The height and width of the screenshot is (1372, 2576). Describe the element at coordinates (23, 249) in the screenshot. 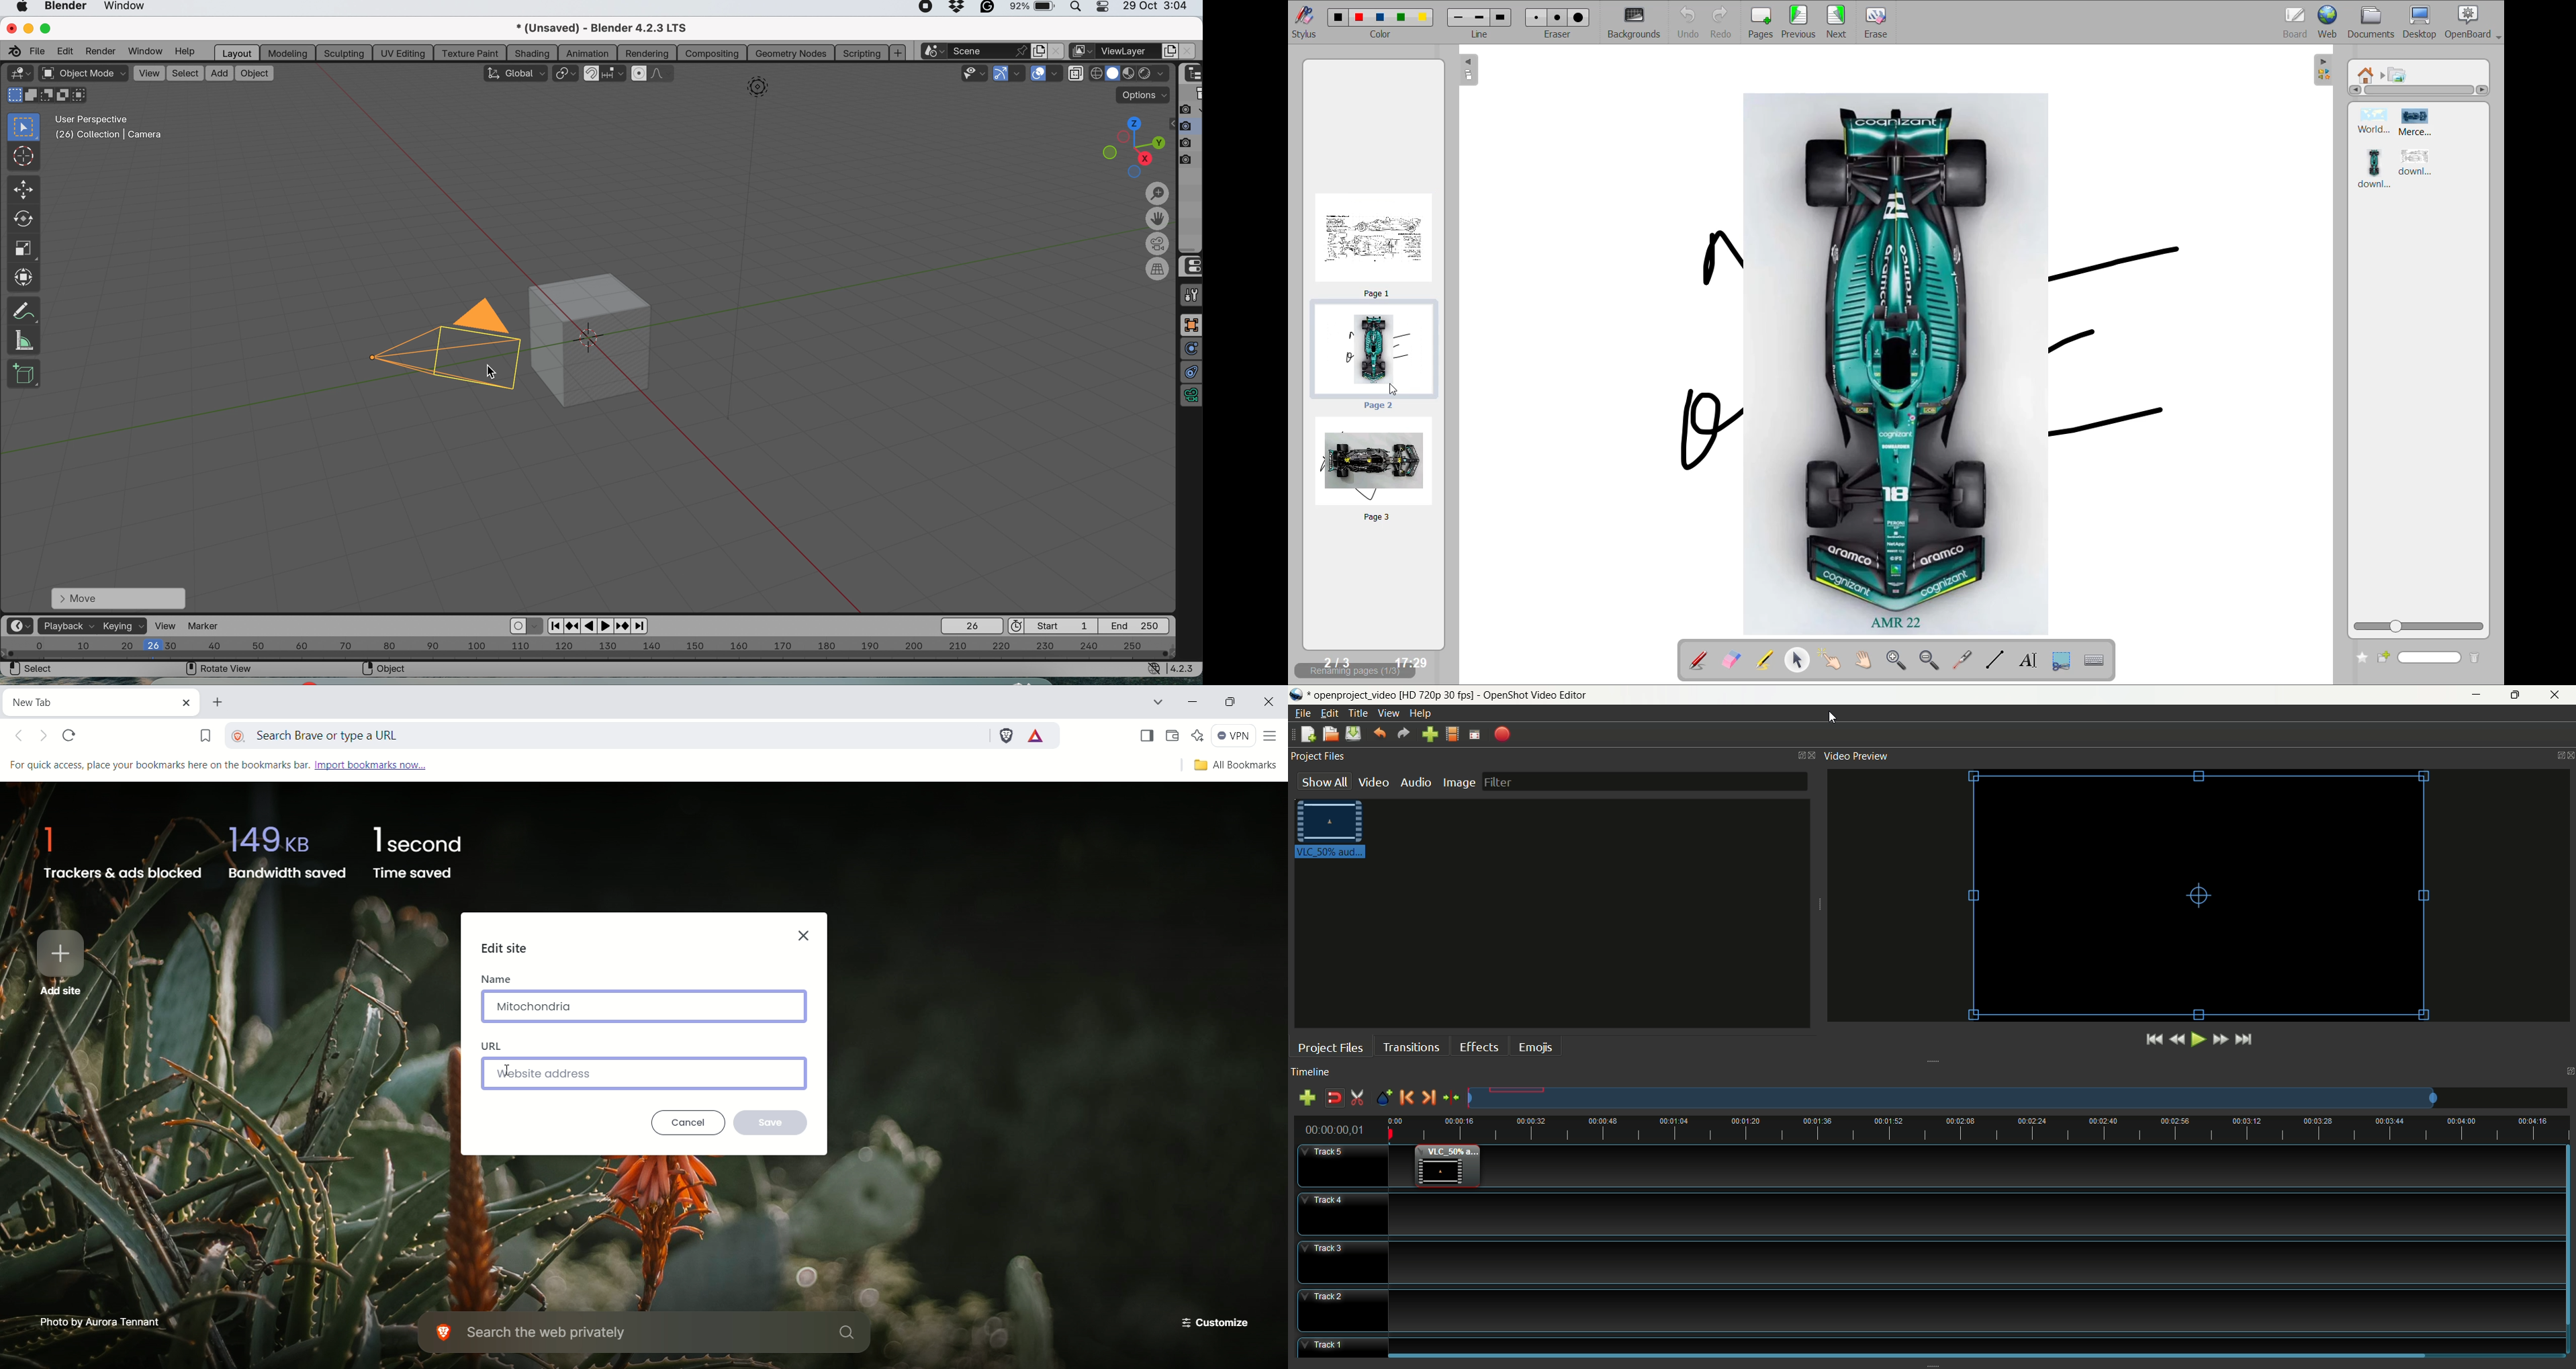

I see `scale` at that location.